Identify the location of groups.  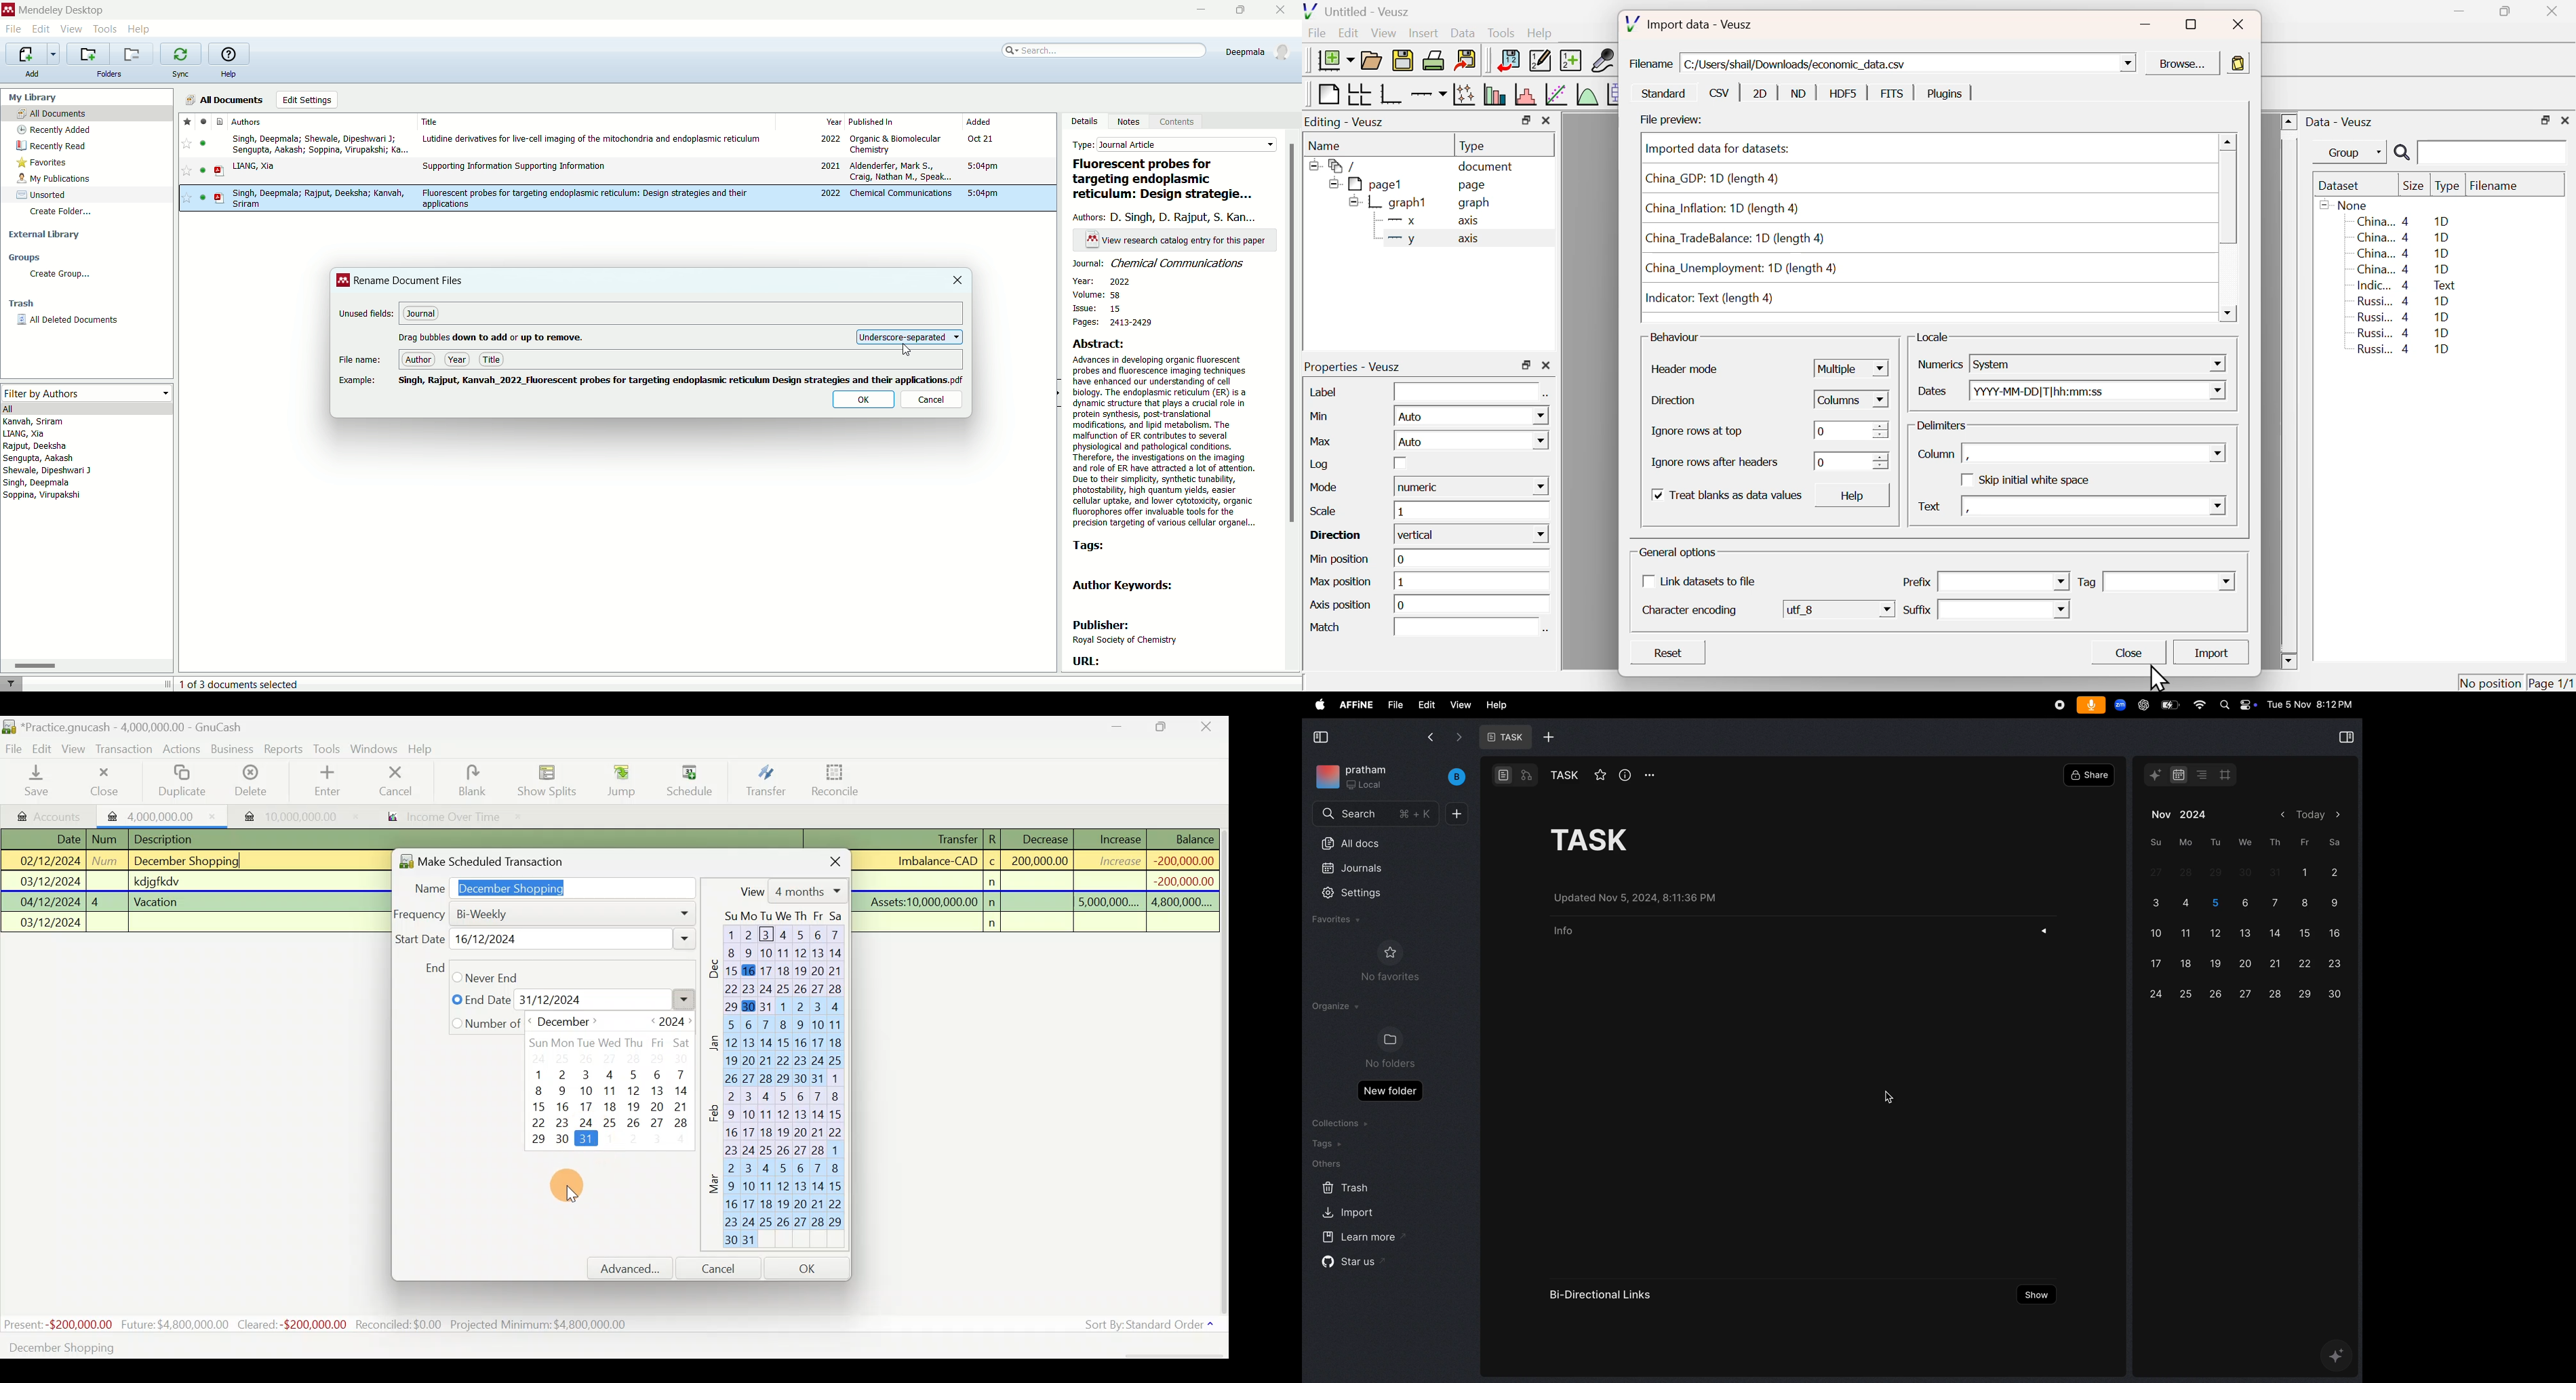
(24, 259).